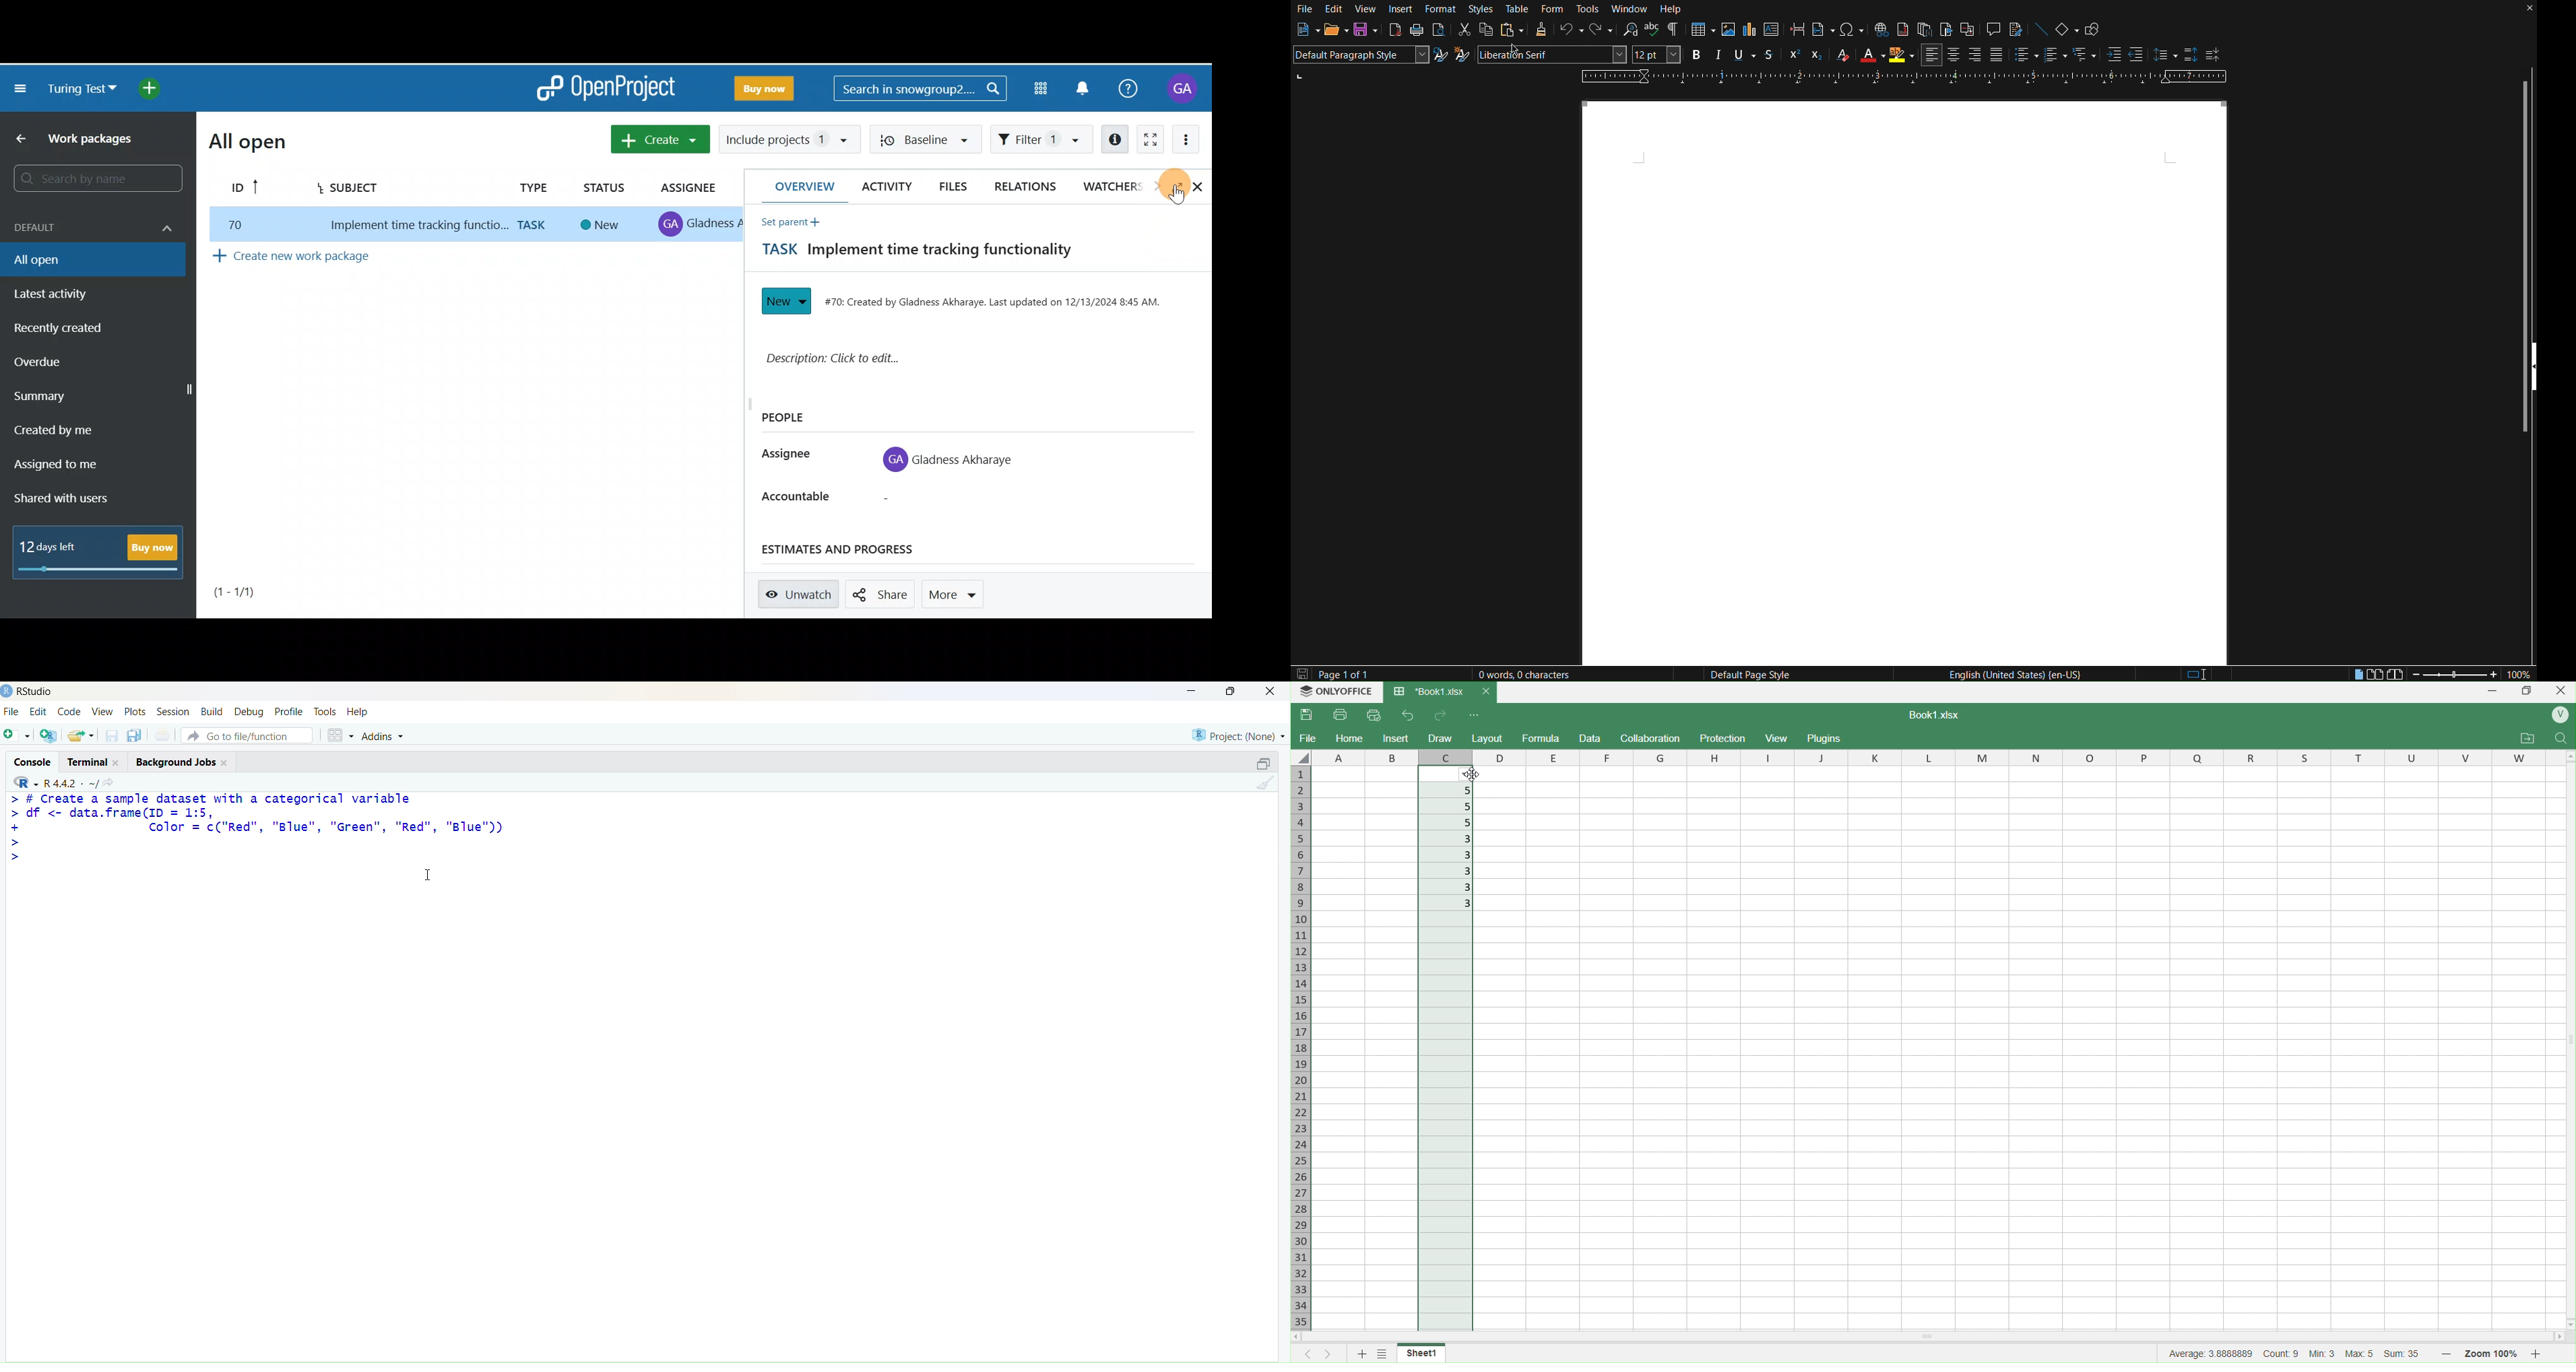 The width and height of the screenshot is (2576, 1372). I want to click on Implement time tracking functionality, so click(444, 225).